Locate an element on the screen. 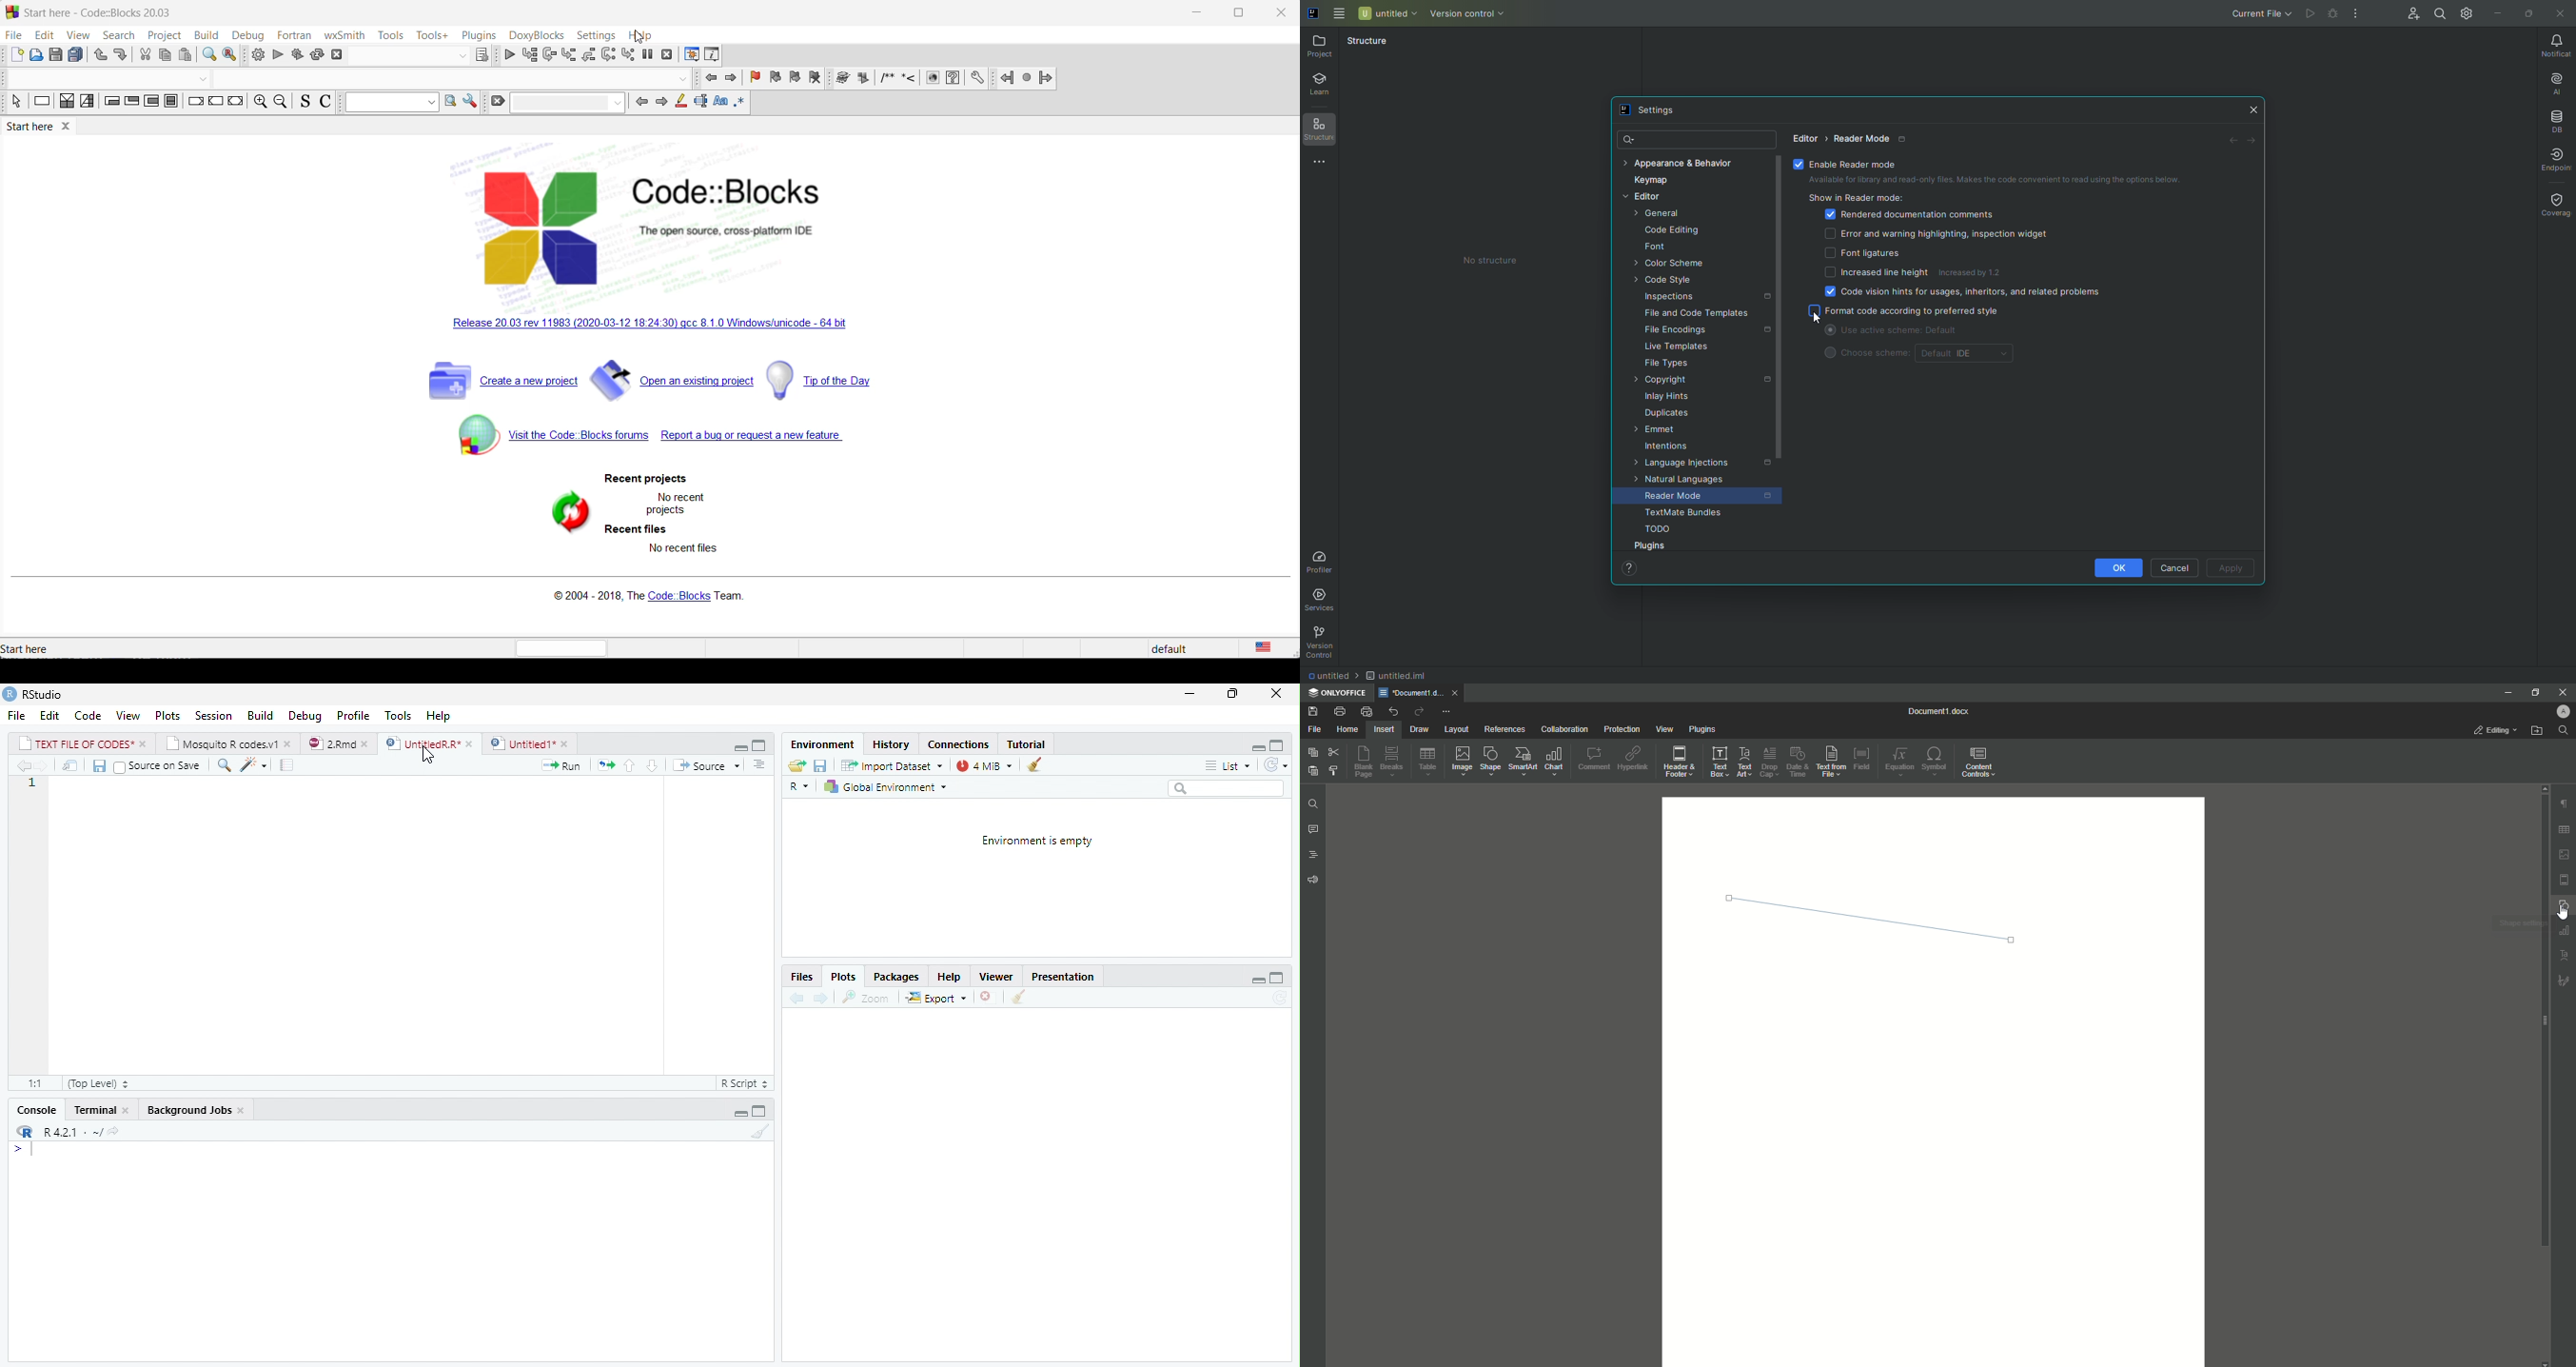 The height and width of the screenshot is (1372, 2576). typing cursor is located at coordinates (25, 1152).